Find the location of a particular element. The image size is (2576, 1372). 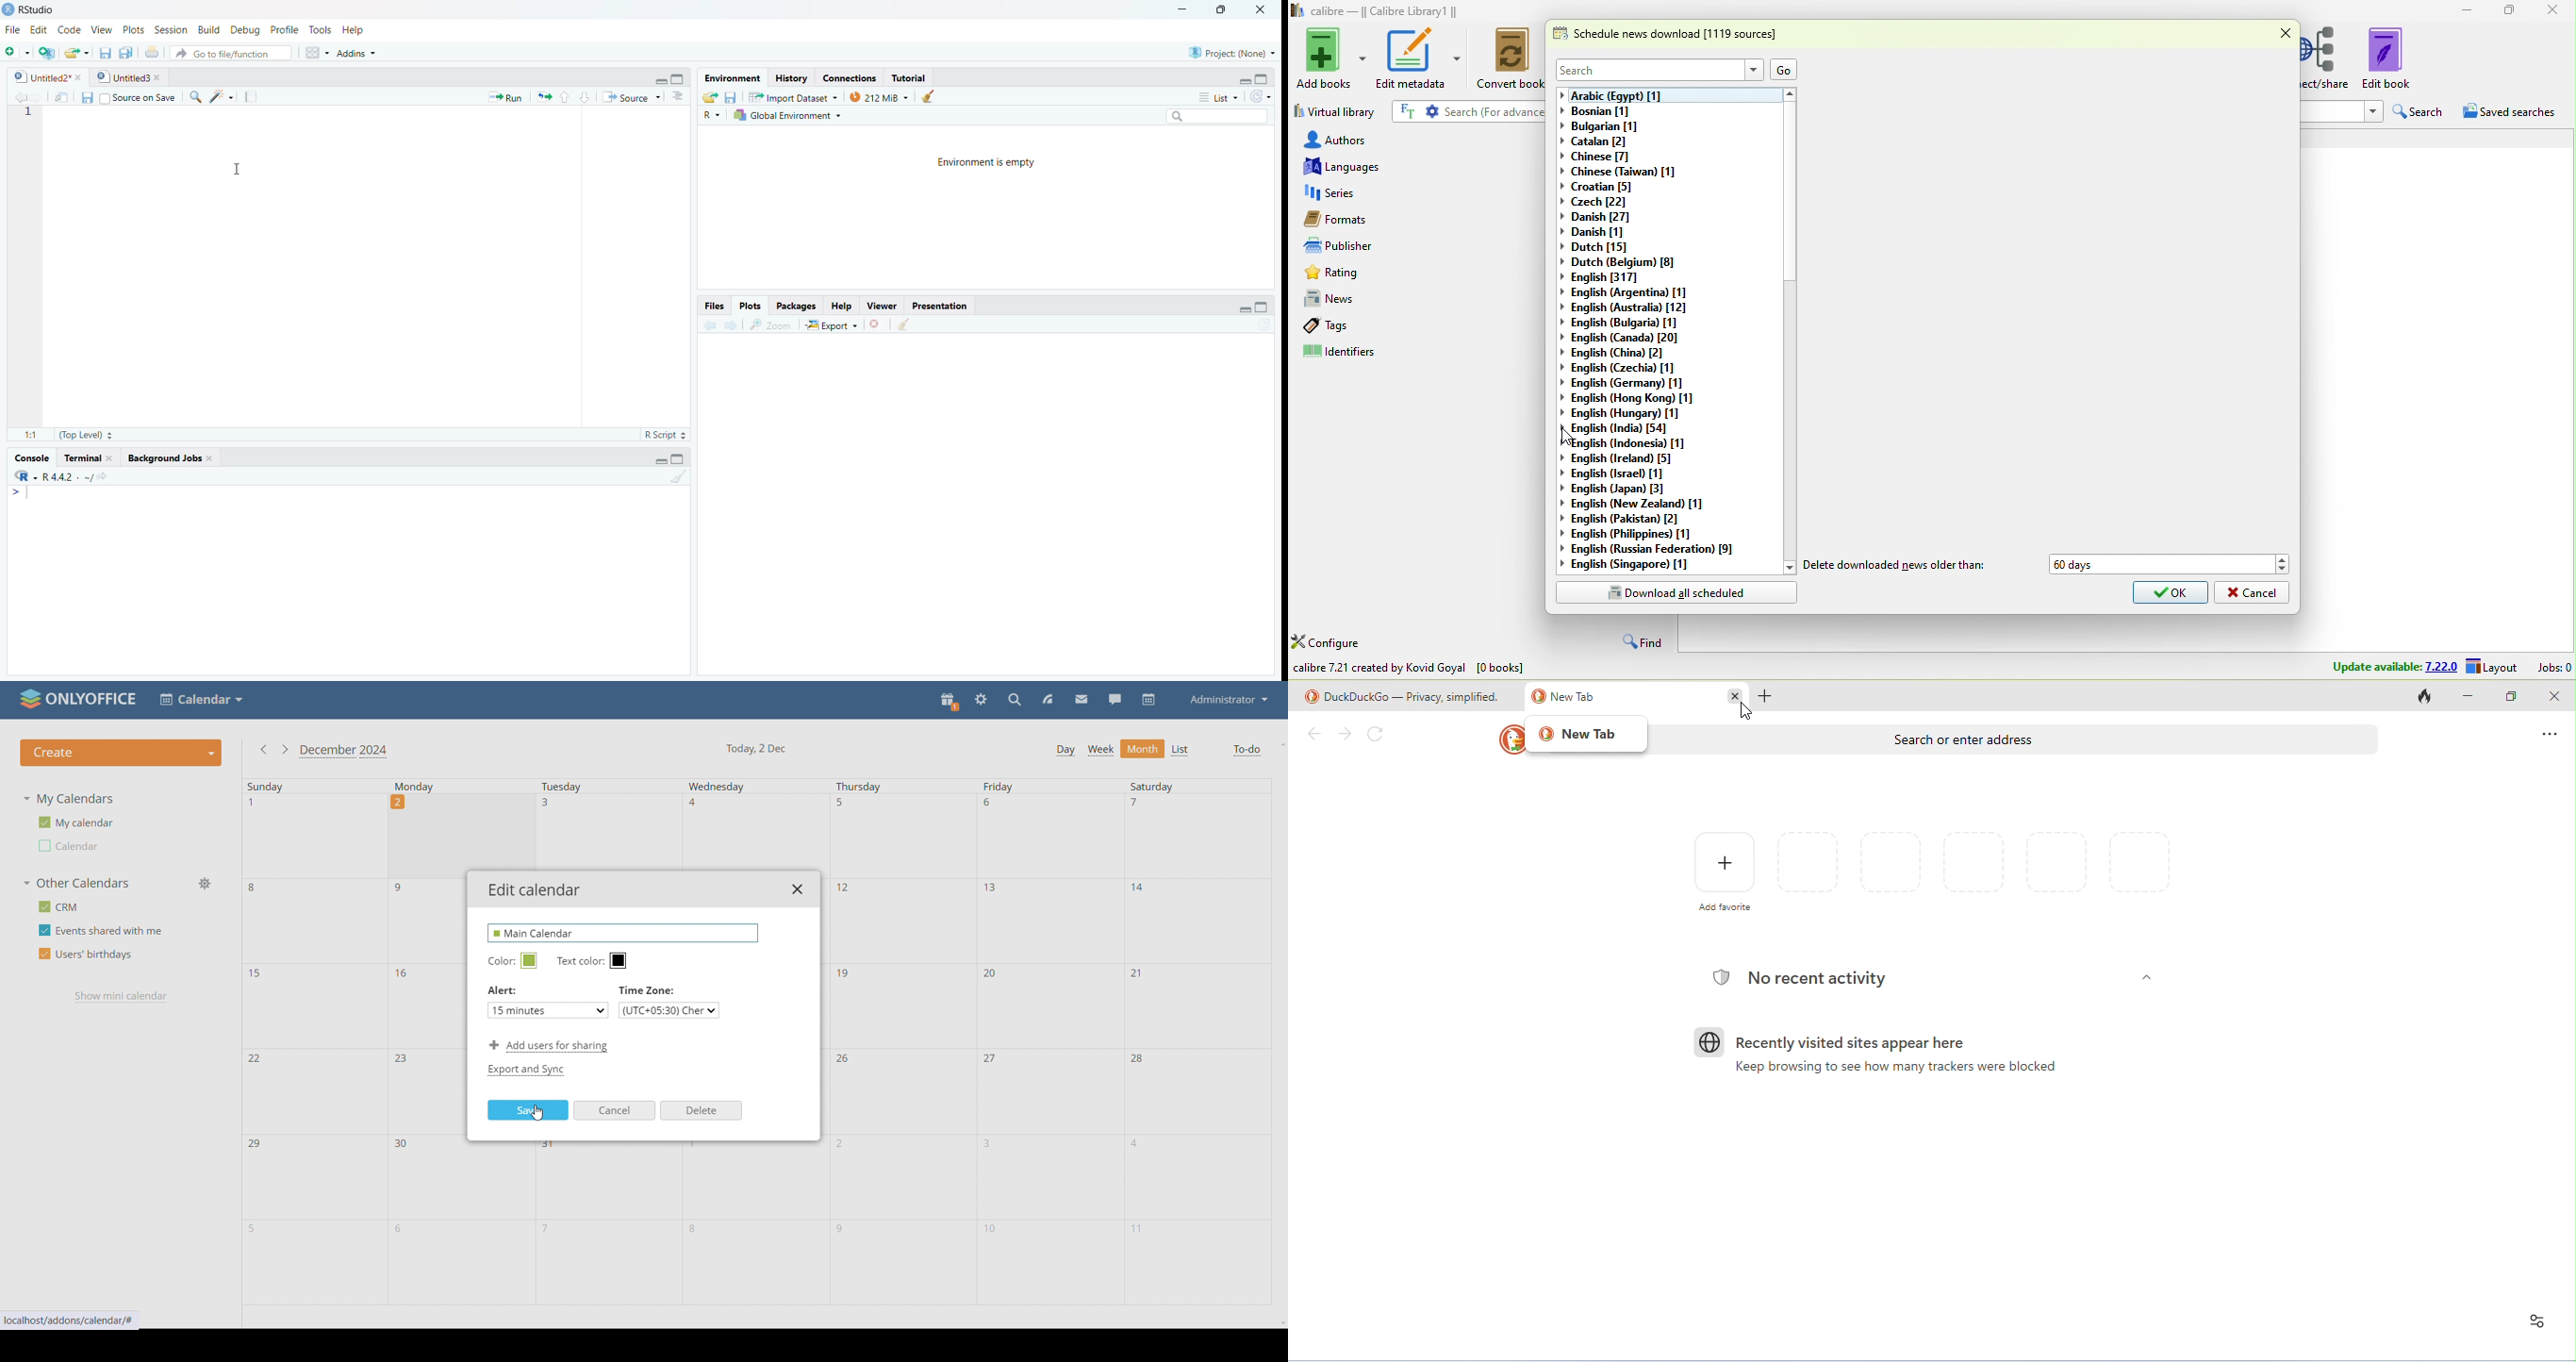

search or enter web address is located at coordinates (2019, 740).